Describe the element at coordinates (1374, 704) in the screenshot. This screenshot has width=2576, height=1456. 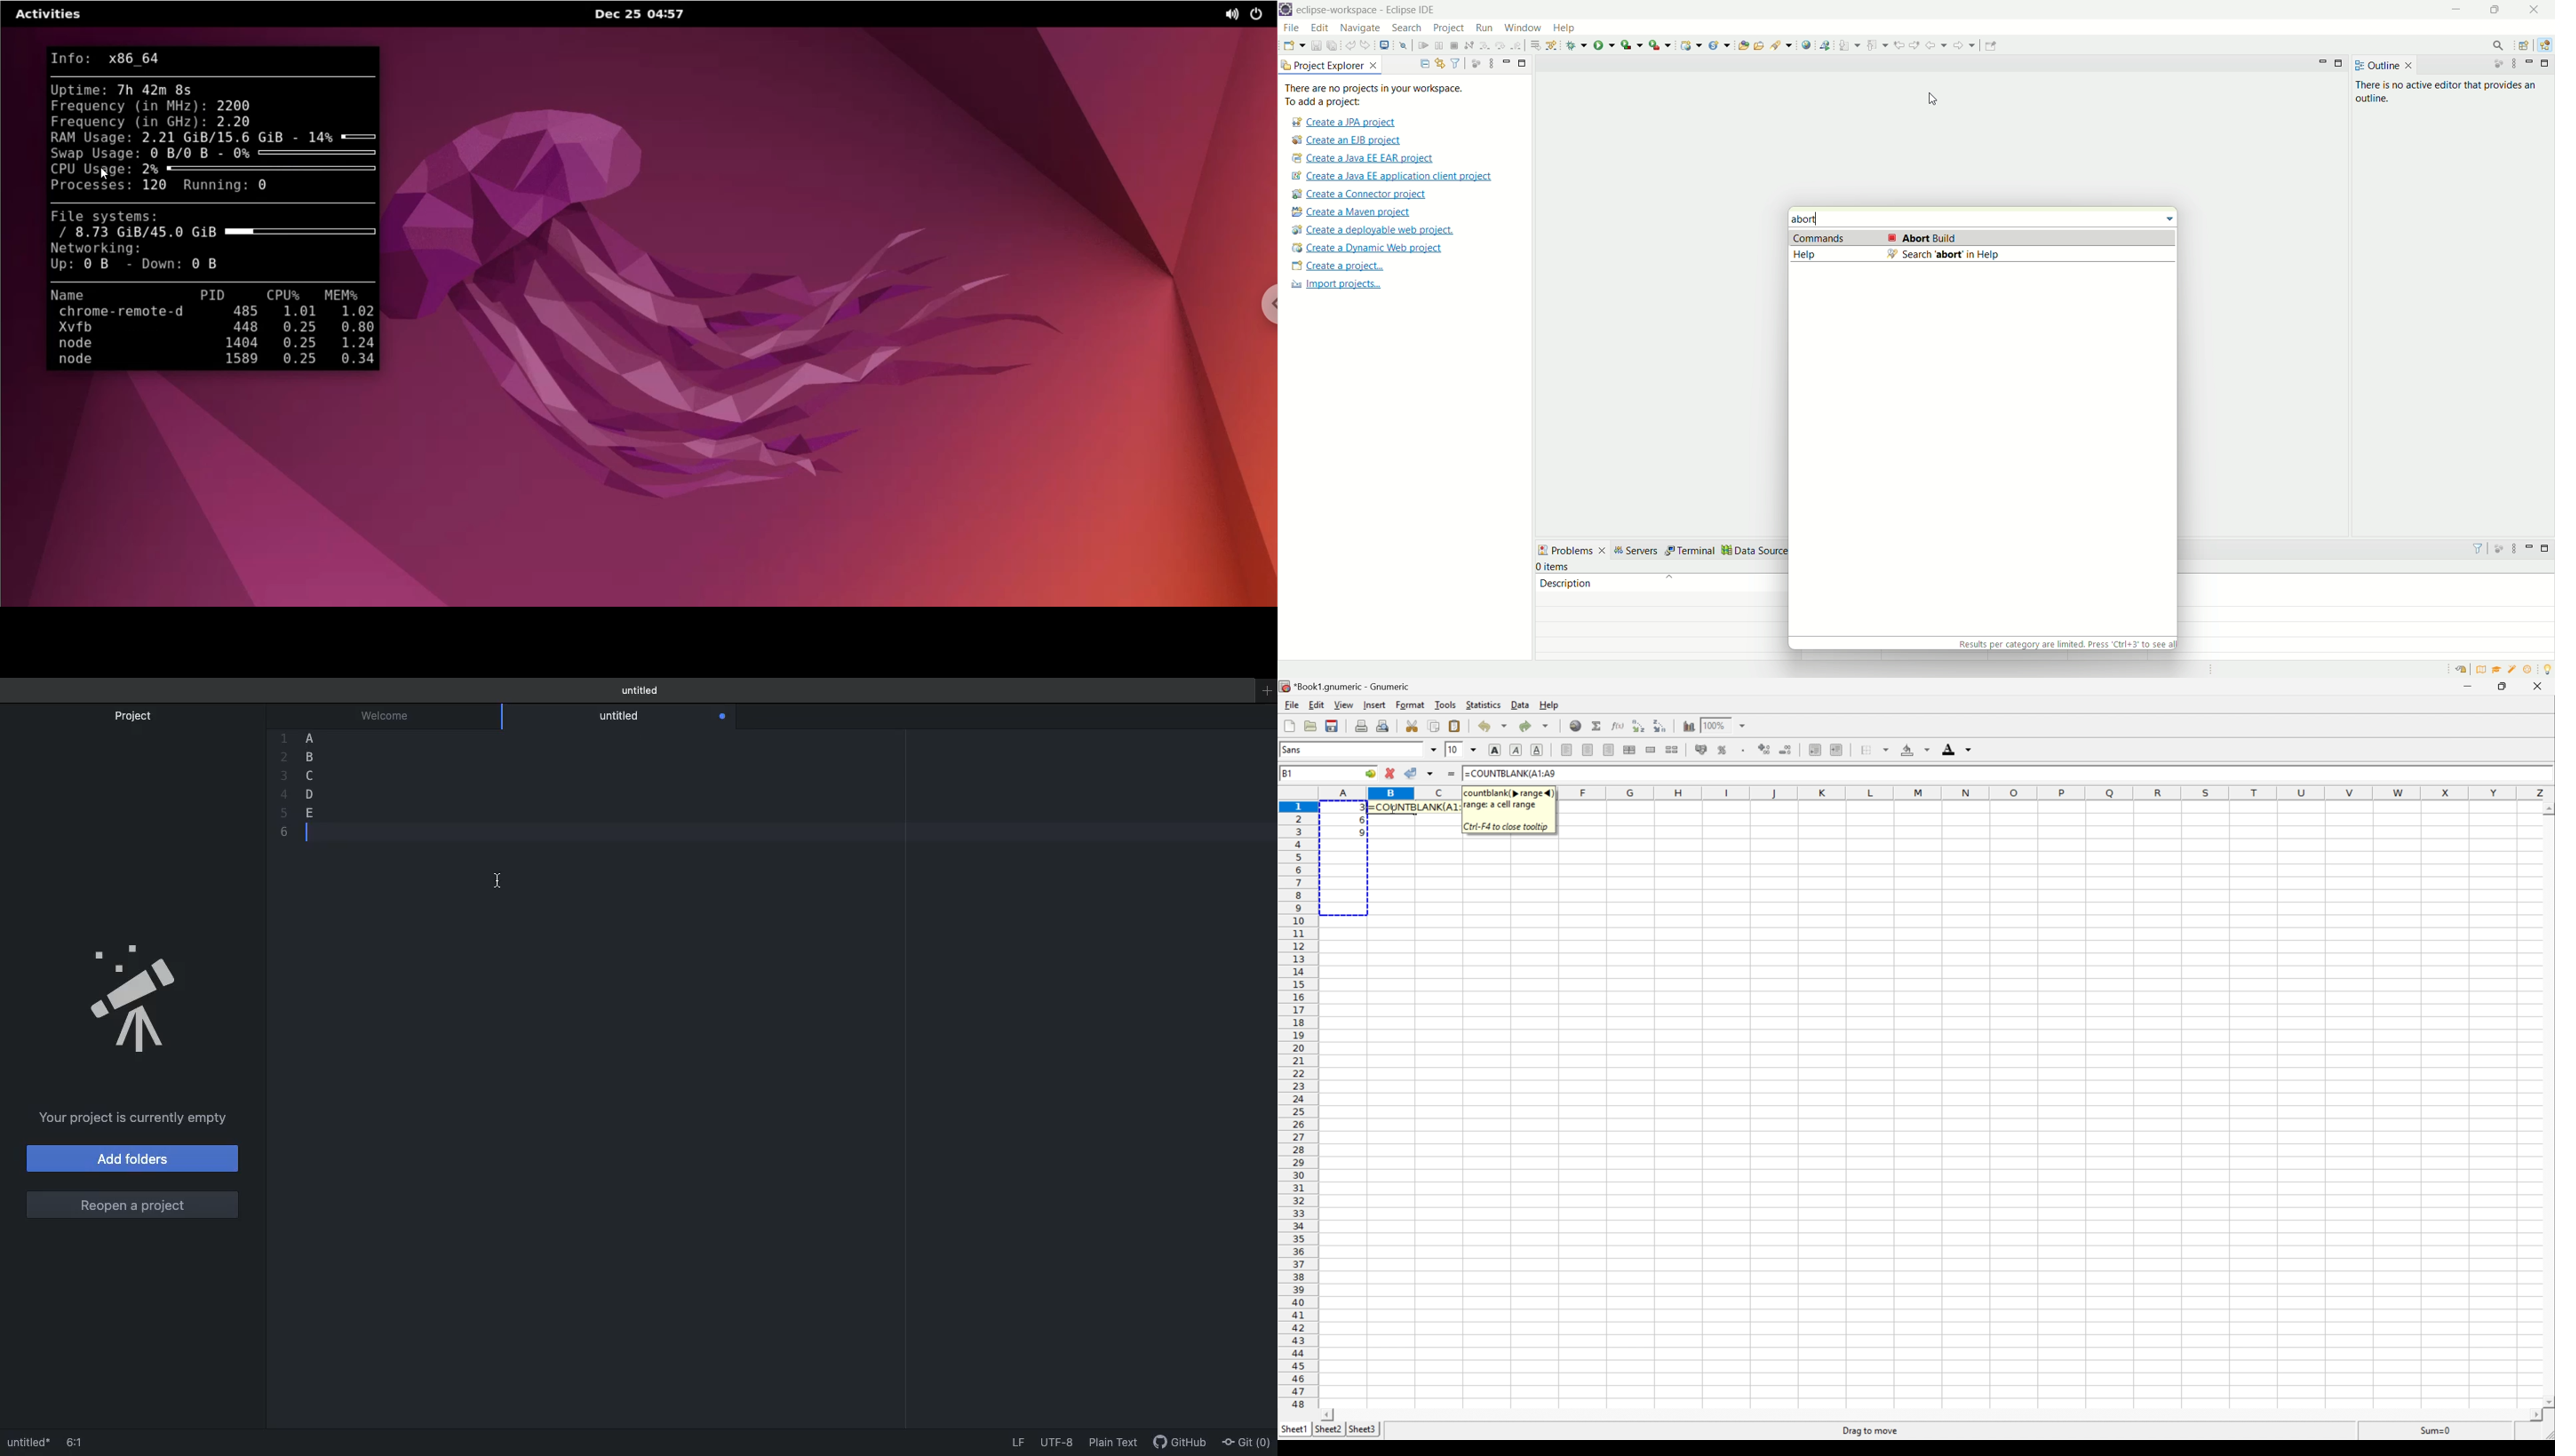
I see `Insert` at that location.